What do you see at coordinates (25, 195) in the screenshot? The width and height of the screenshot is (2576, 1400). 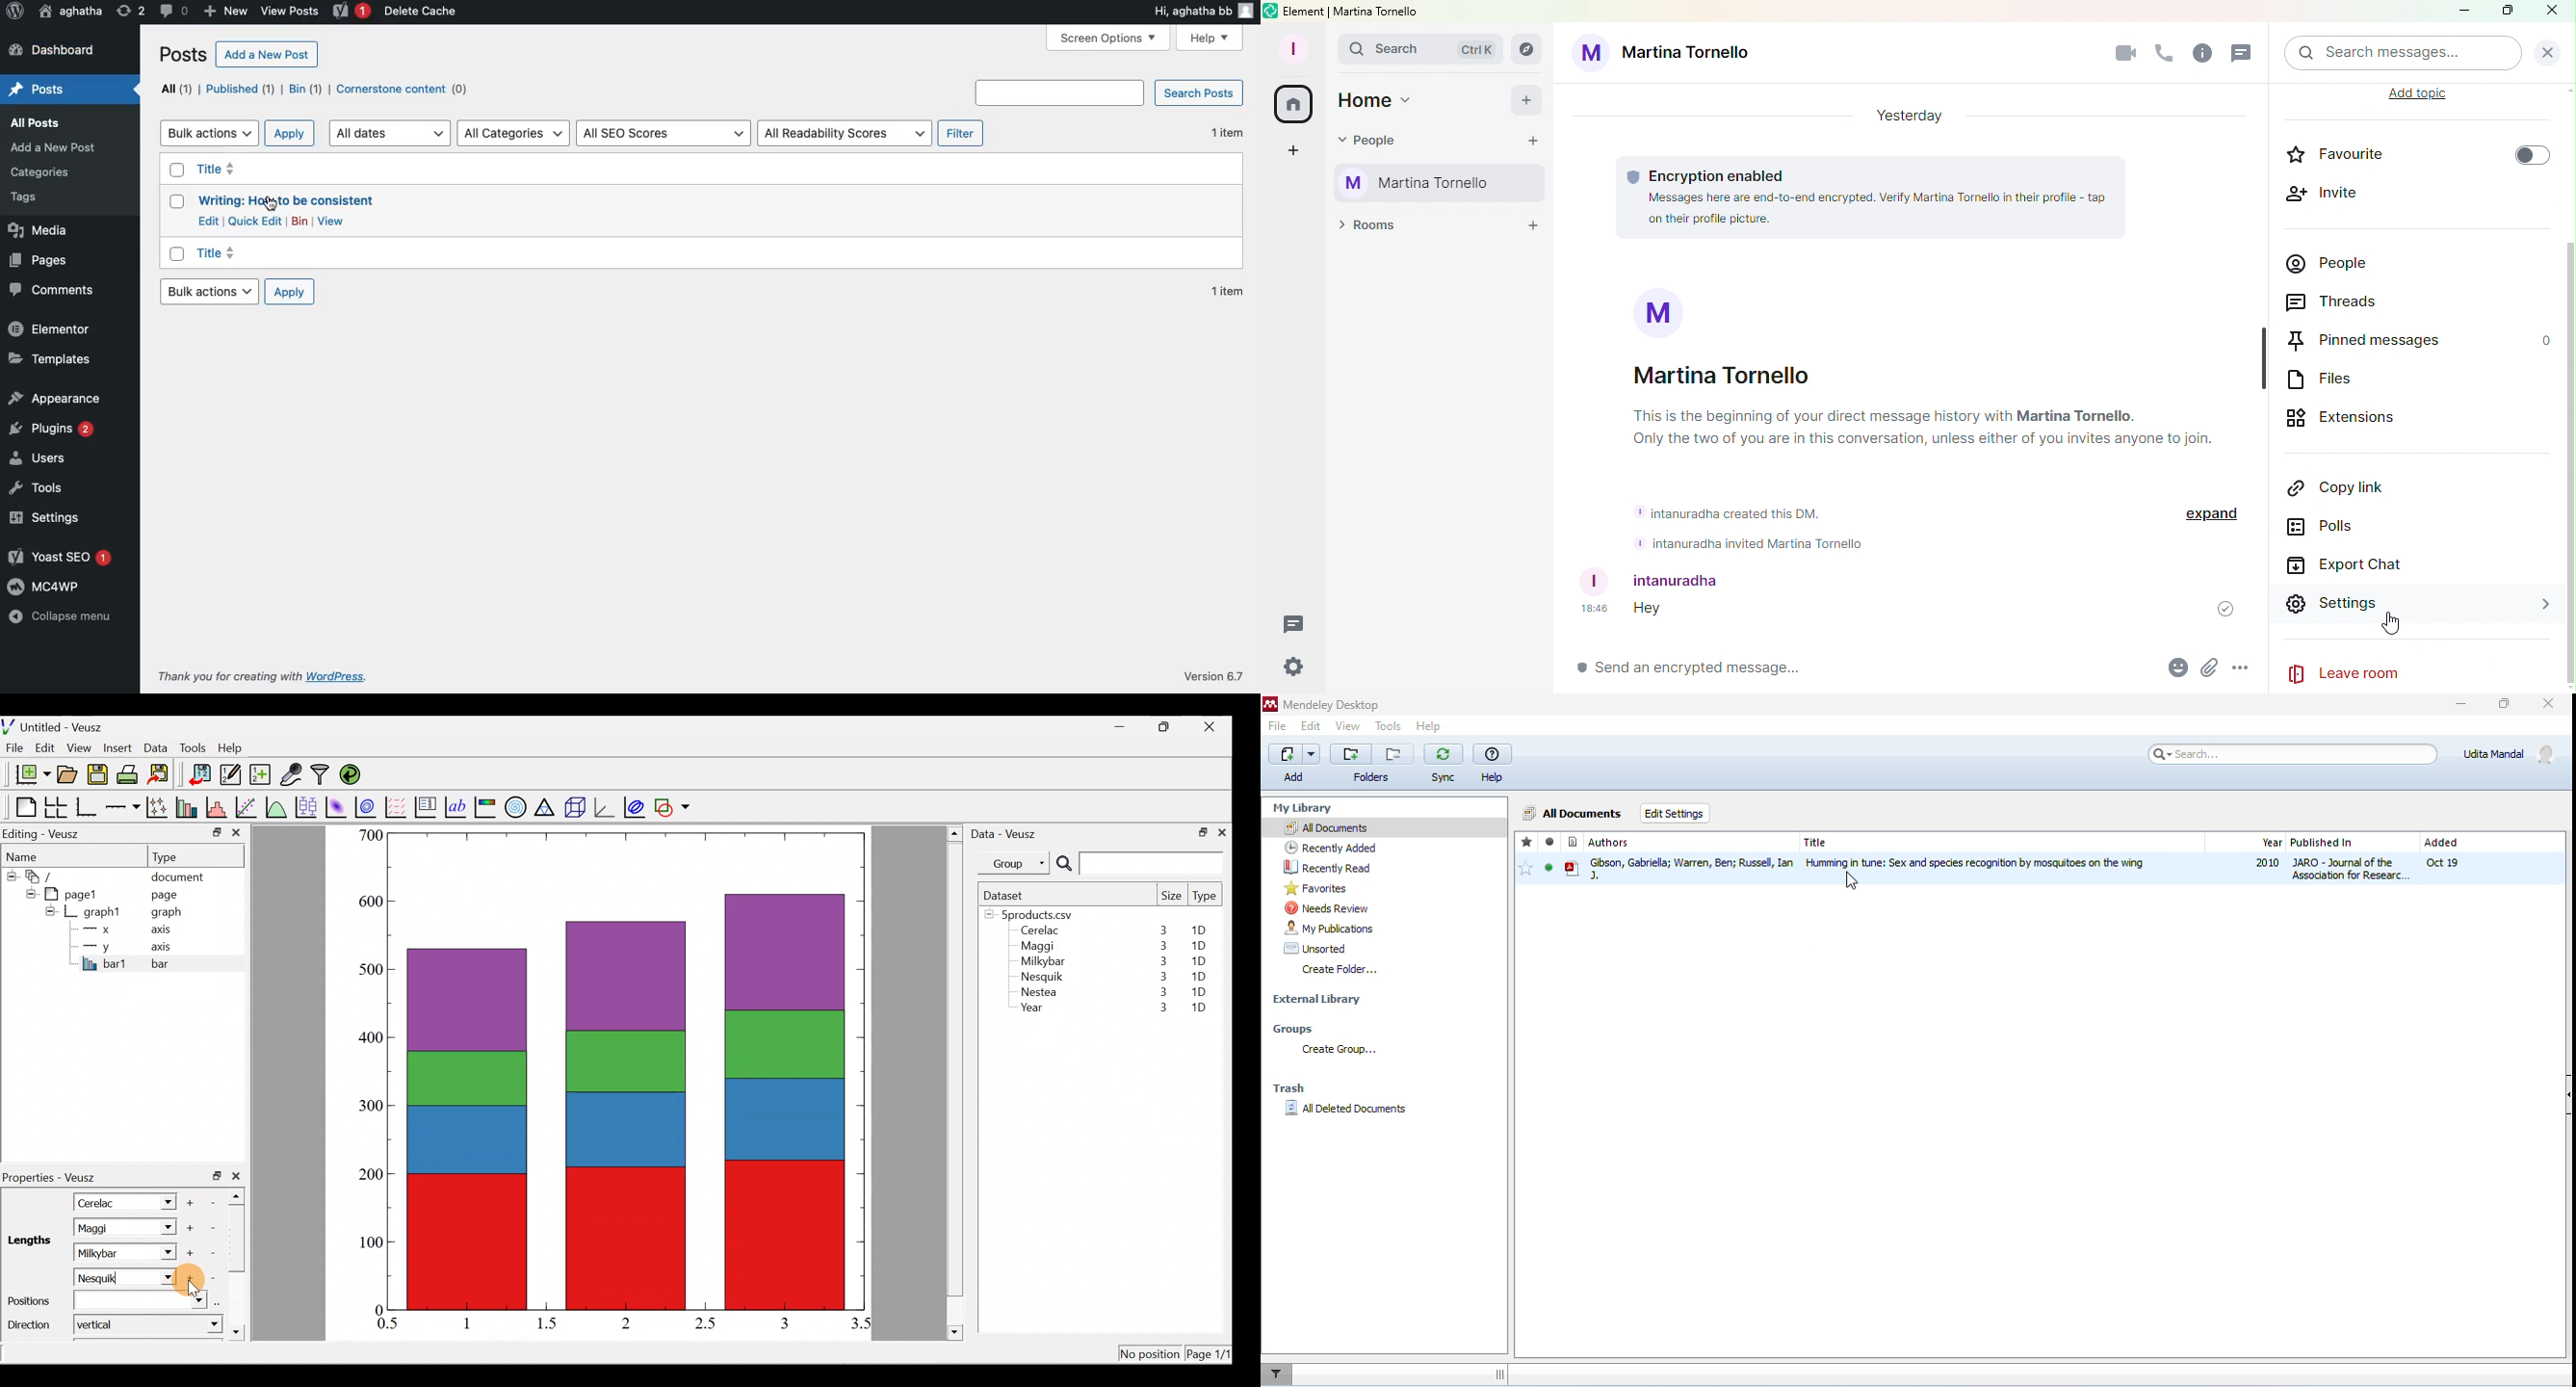 I see `Tags` at bounding box center [25, 195].